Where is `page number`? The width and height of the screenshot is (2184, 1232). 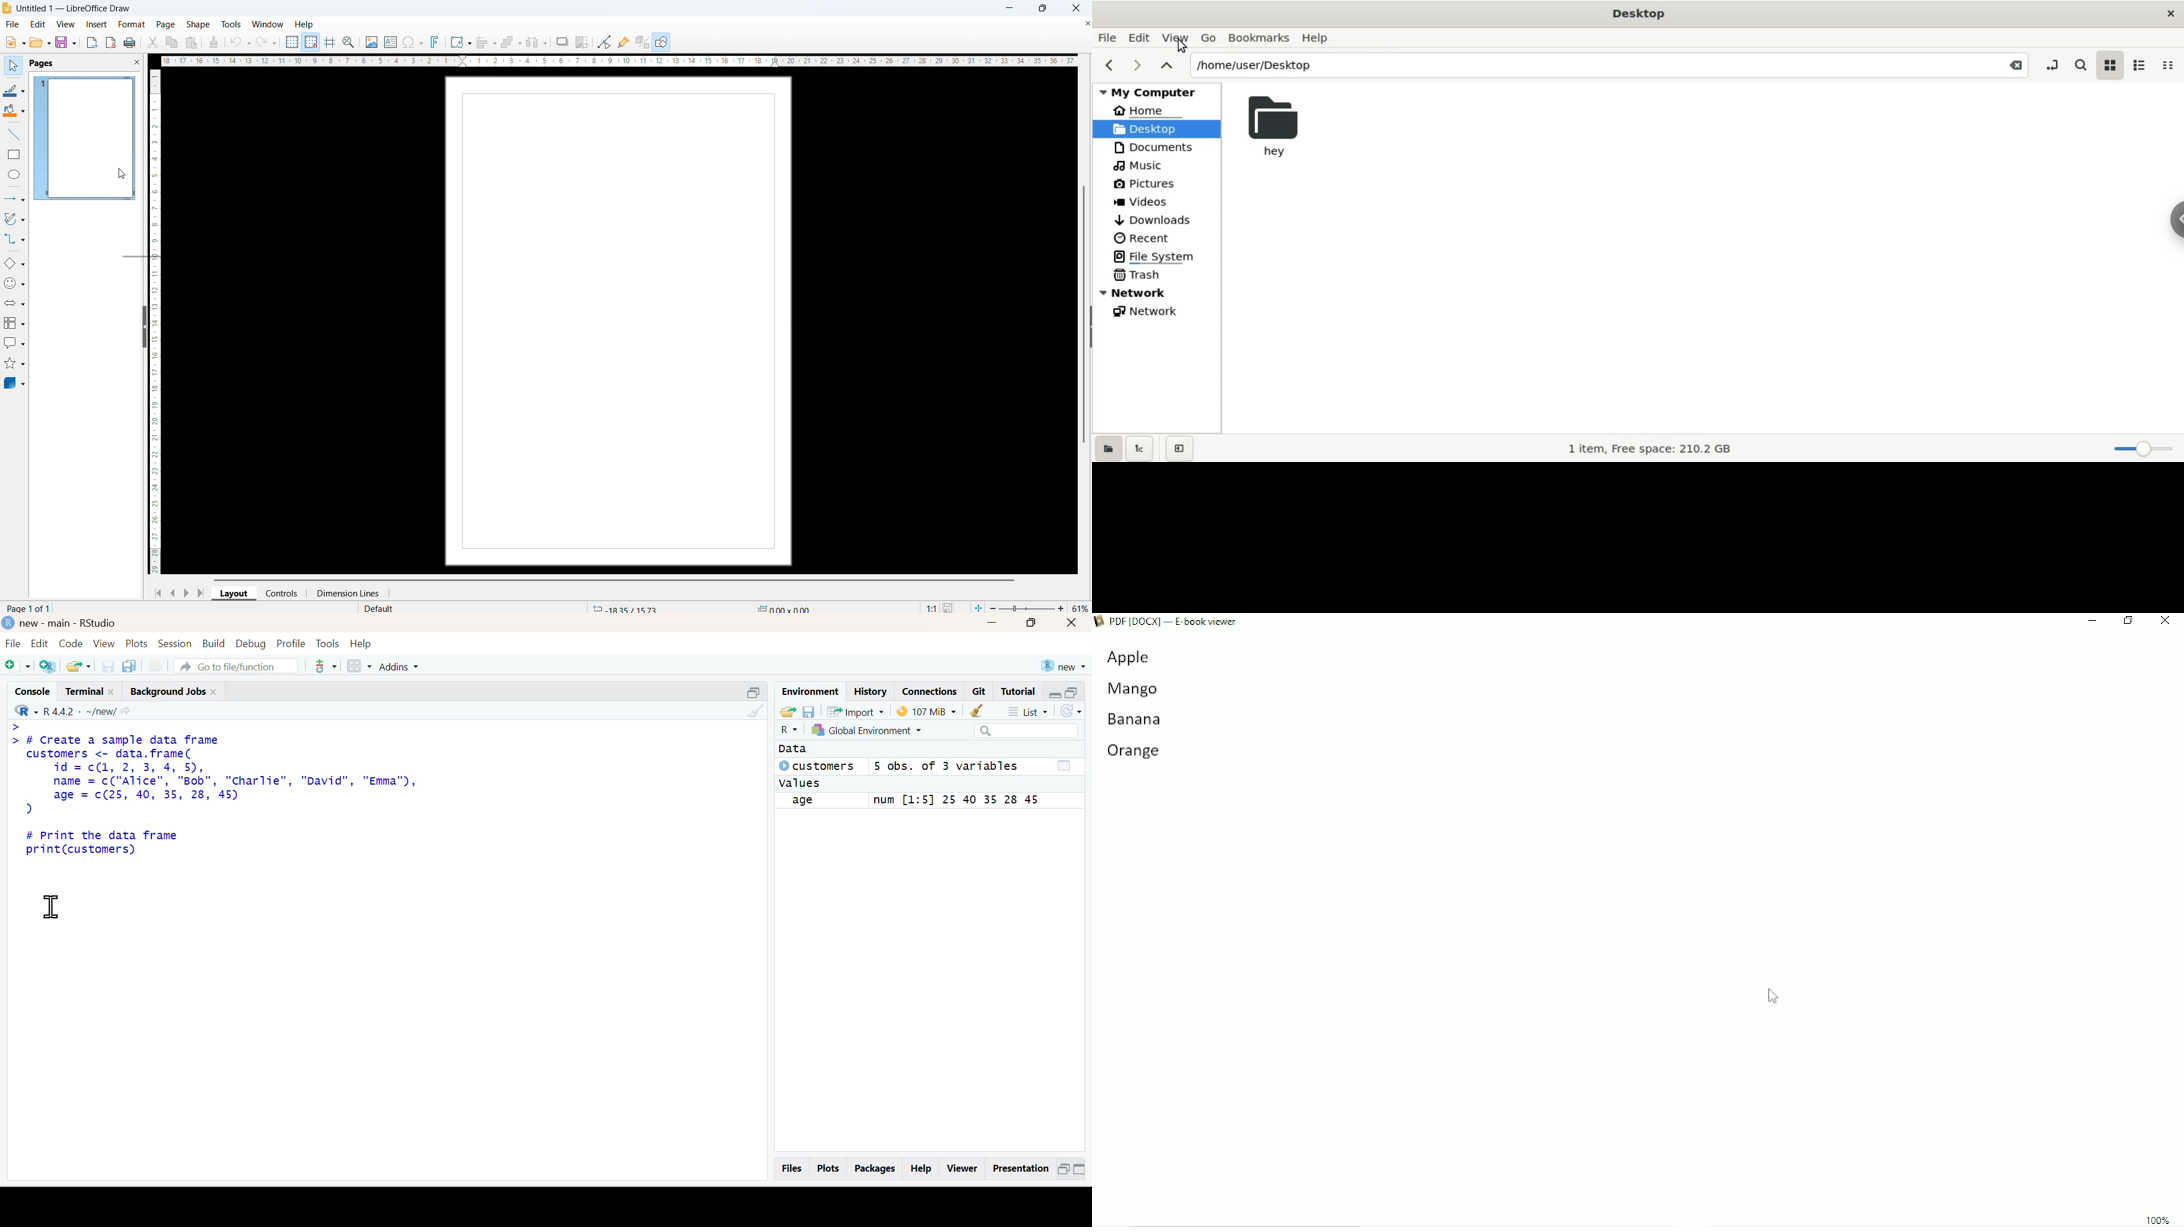
page number is located at coordinates (31, 608).